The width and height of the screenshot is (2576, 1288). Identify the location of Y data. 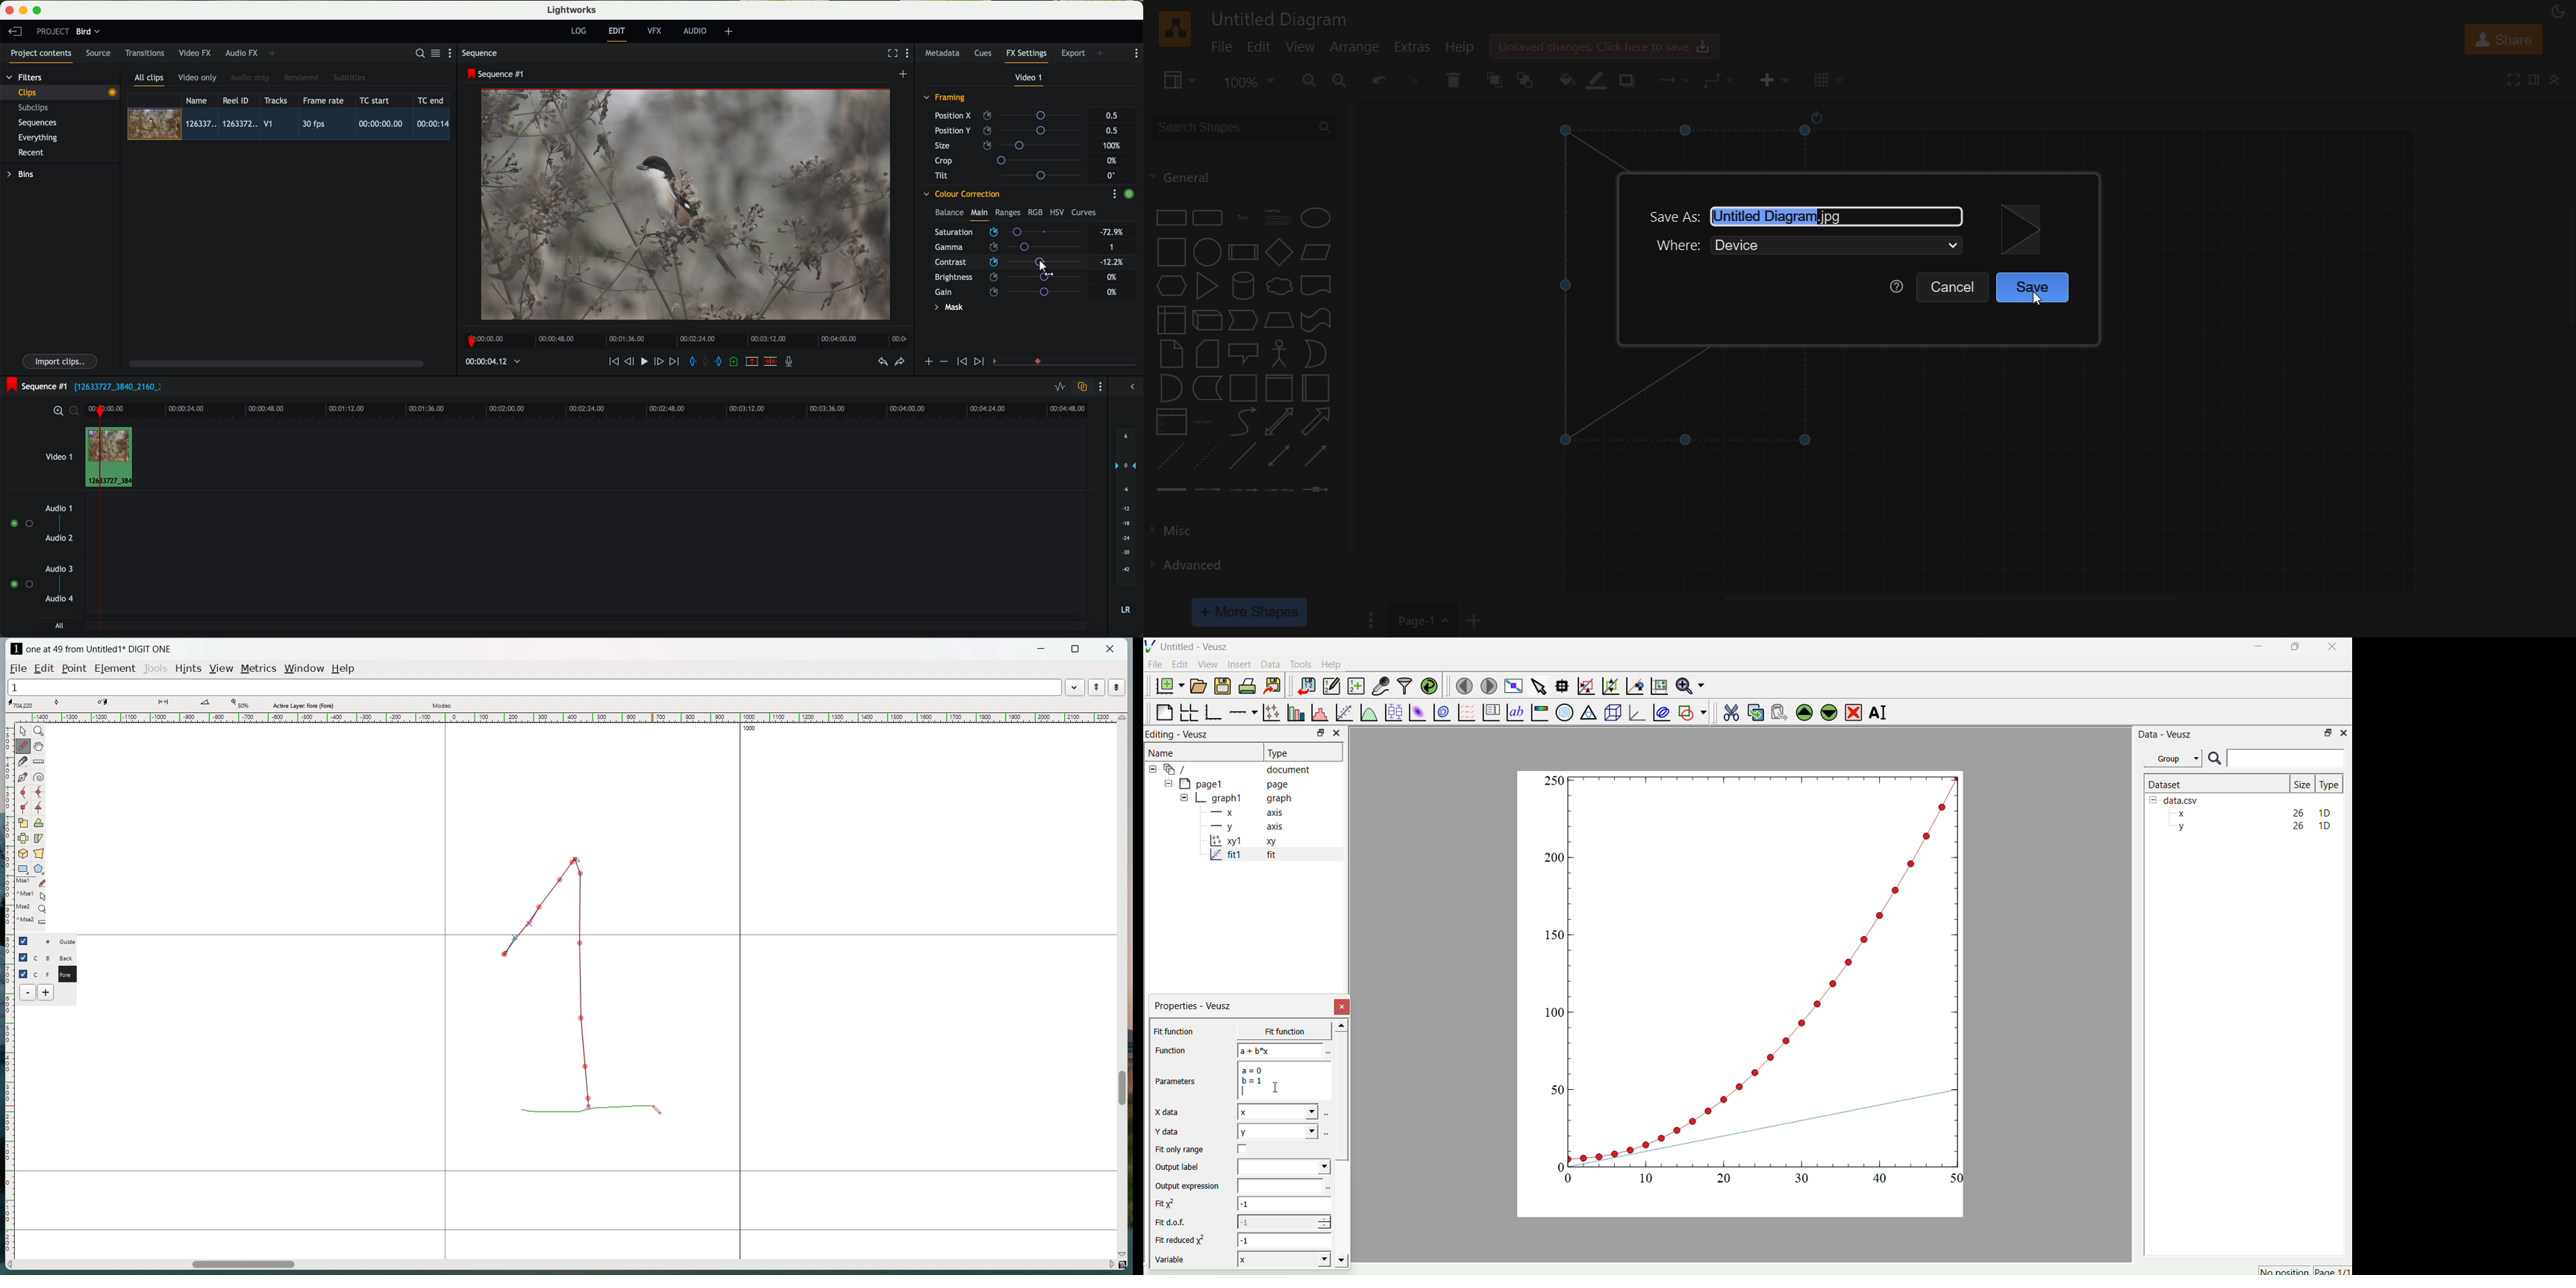
(1175, 1132).